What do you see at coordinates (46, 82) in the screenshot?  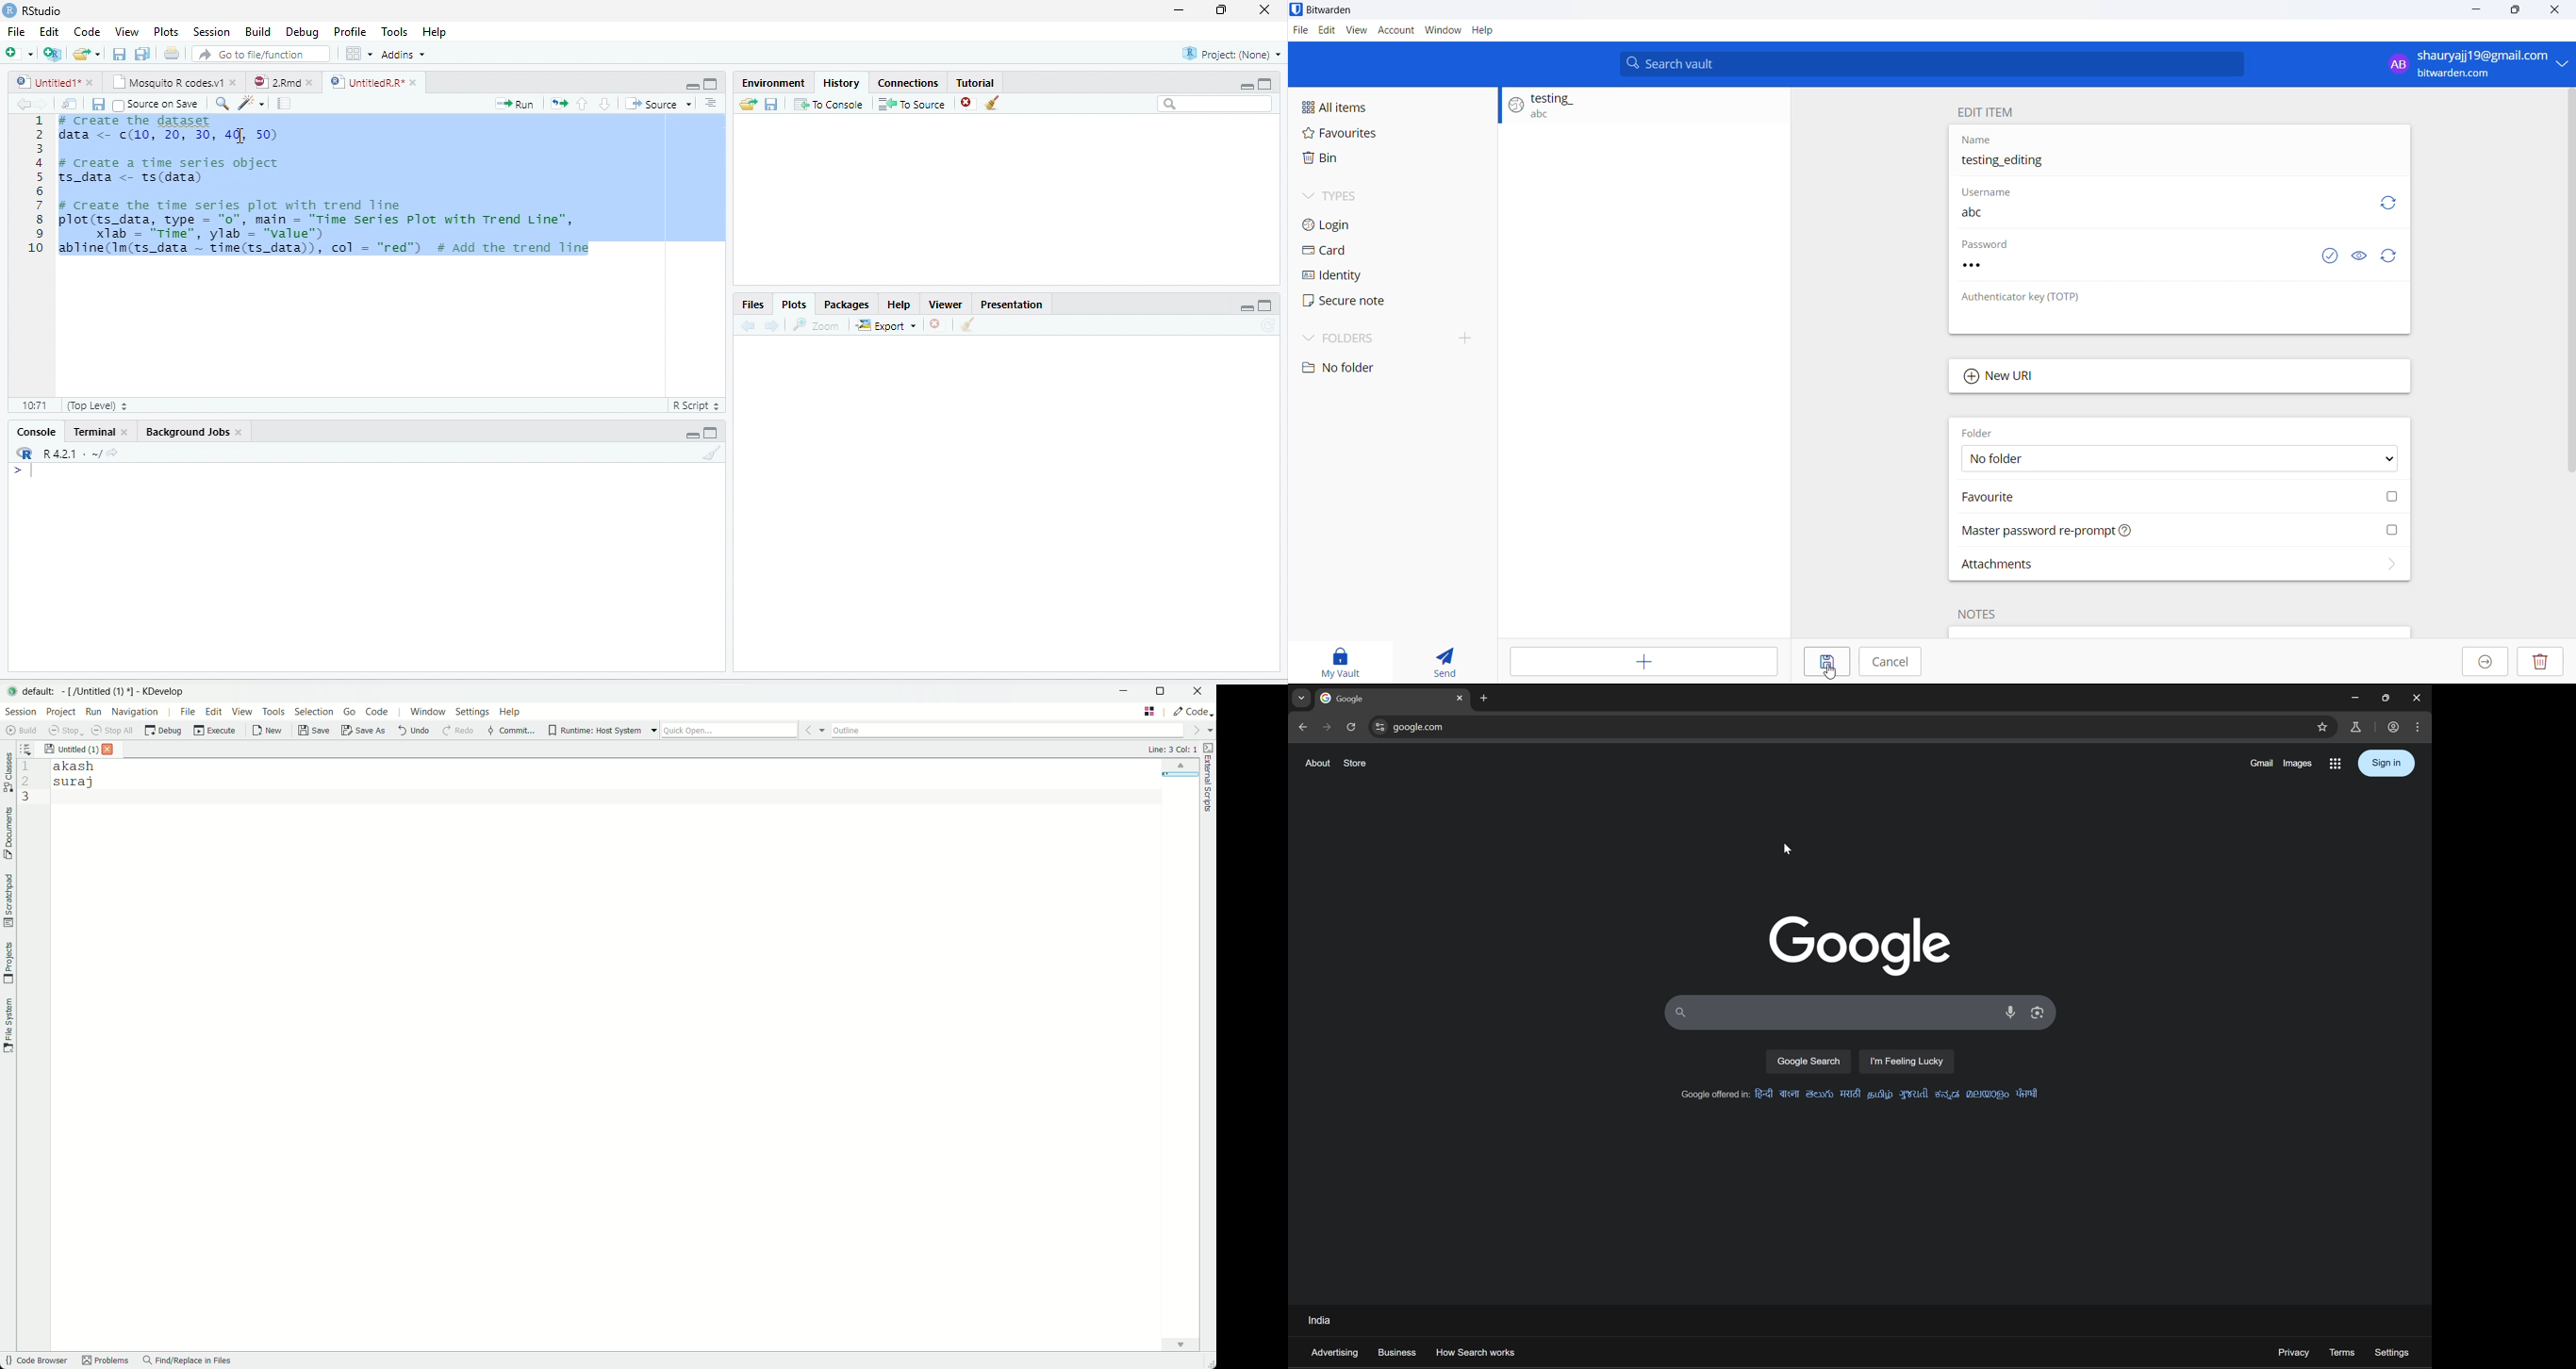 I see `Untitled1*` at bounding box center [46, 82].